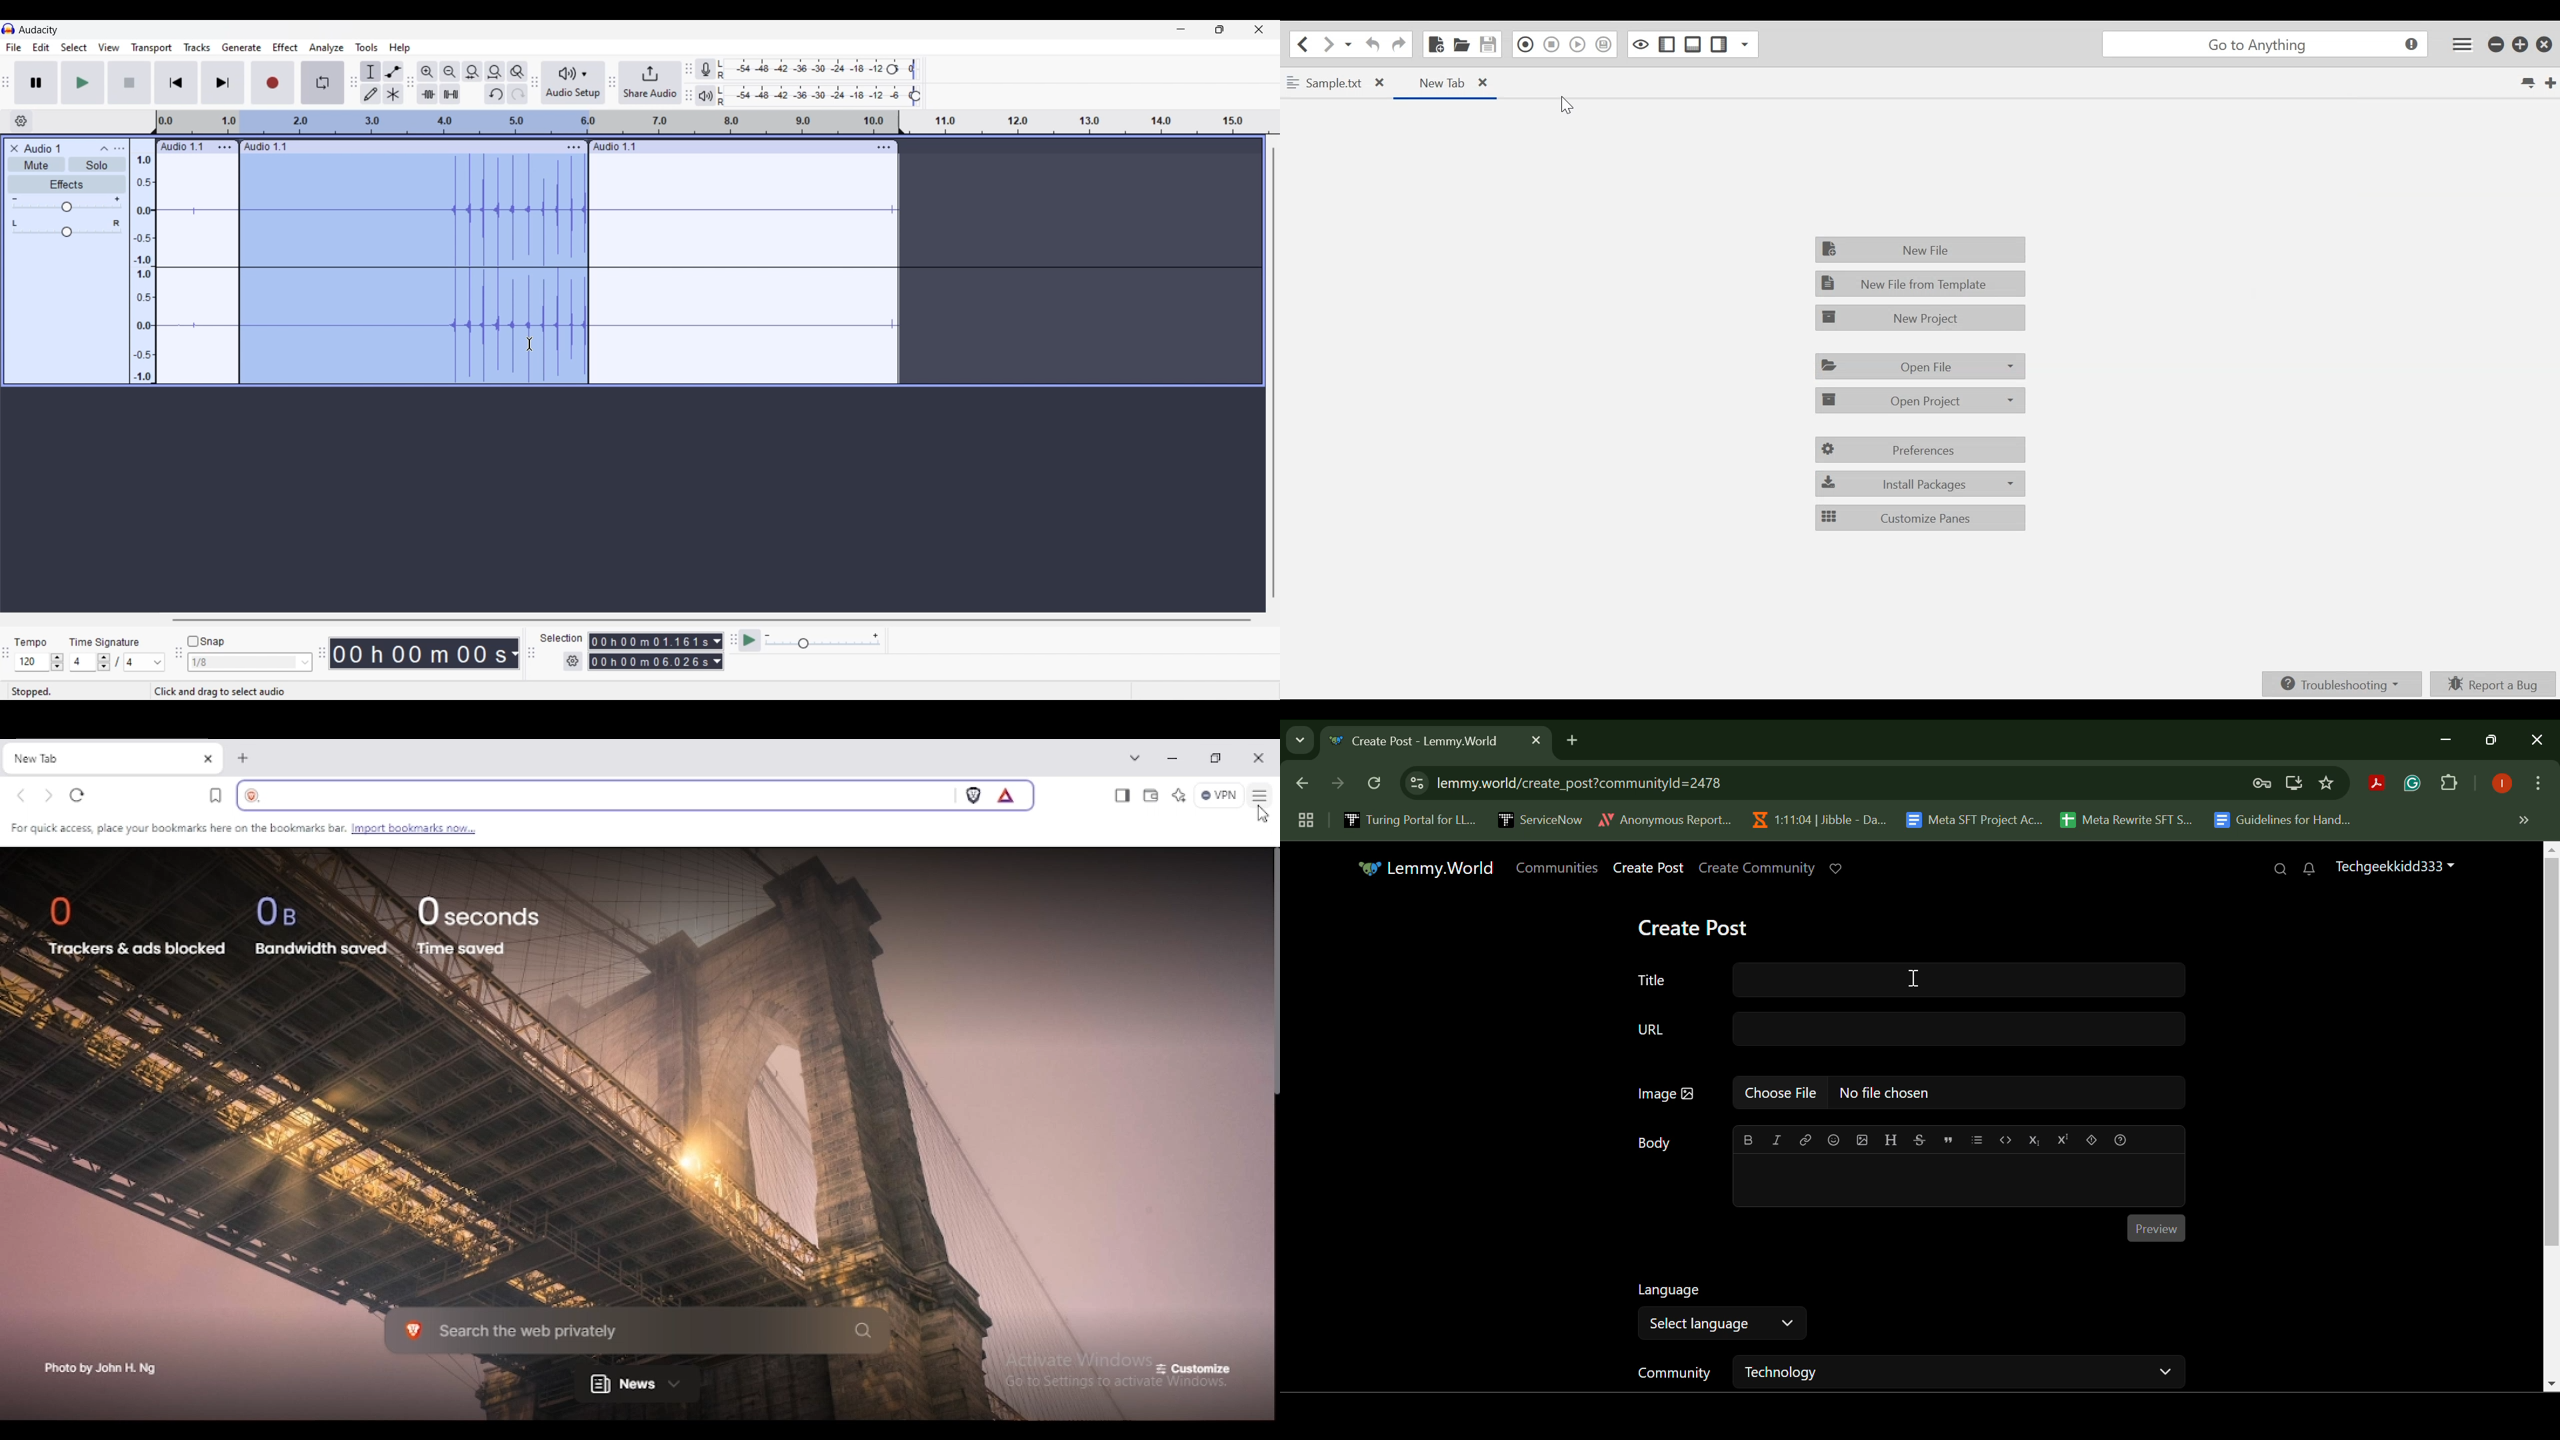  What do you see at coordinates (14, 199) in the screenshot?
I see `Minimum gain` at bounding box center [14, 199].